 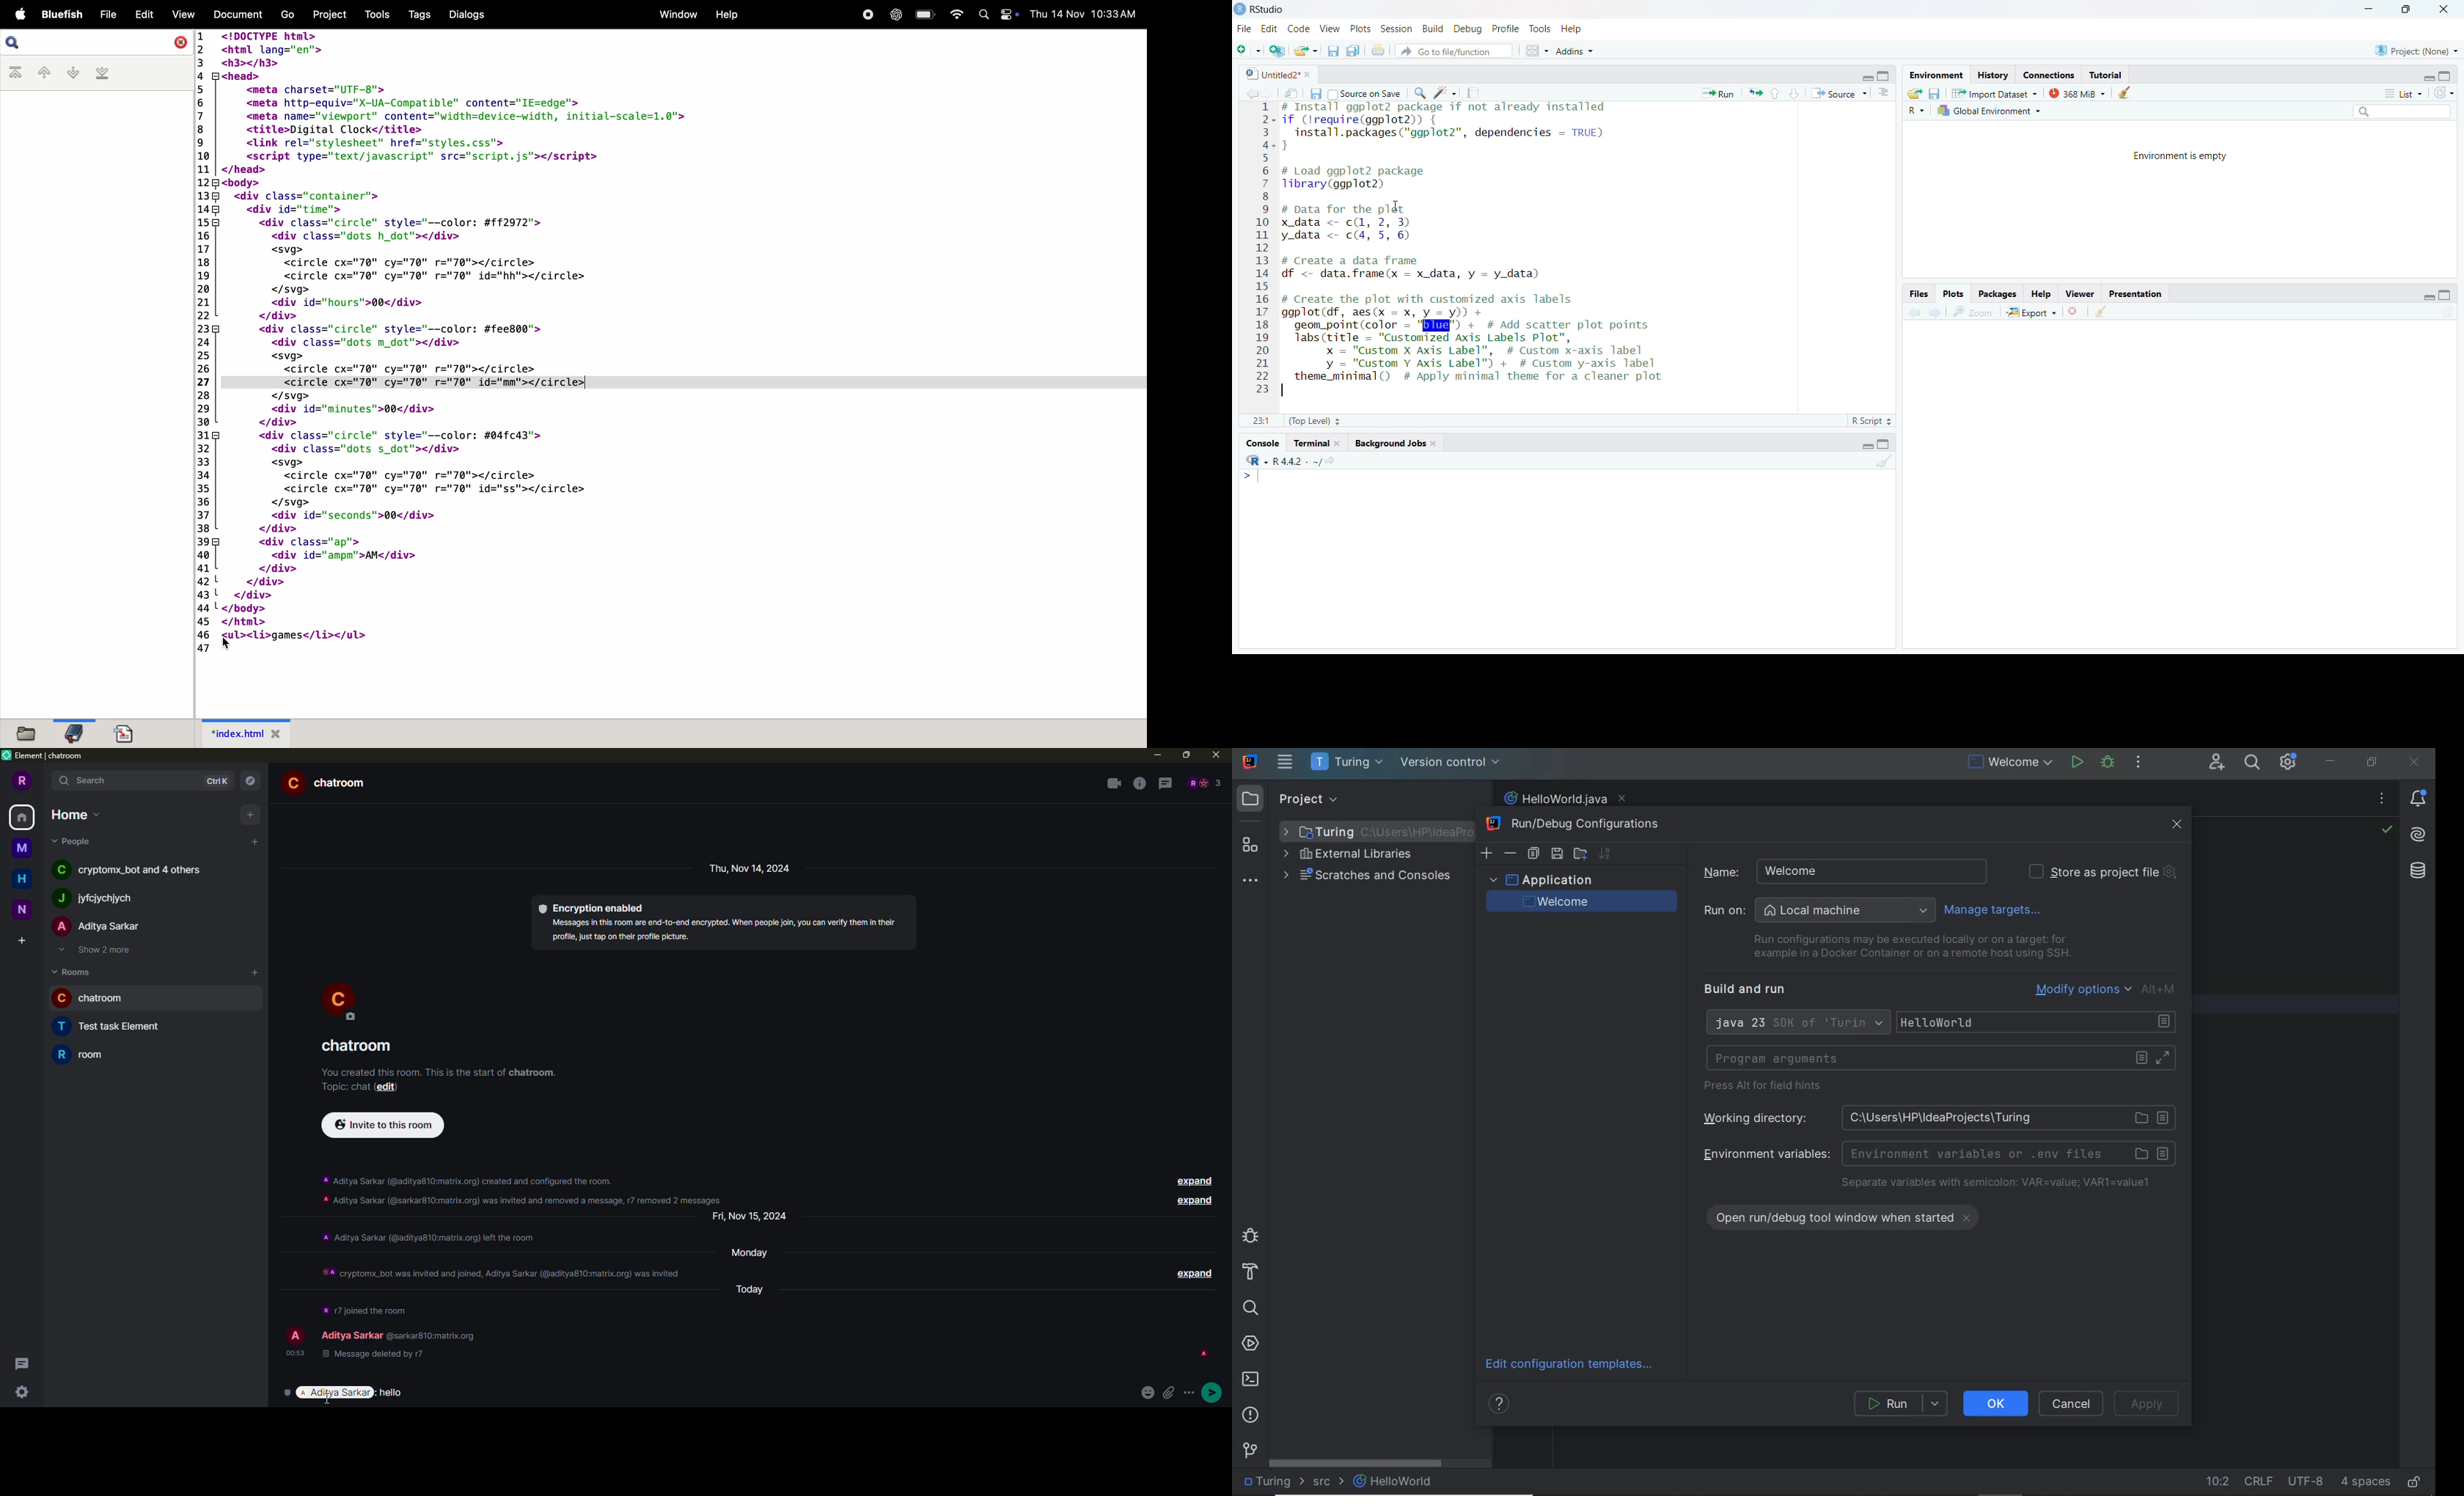 What do you see at coordinates (22, 878) in the screenshot?
I see `home` at bounding box center [22, 878].